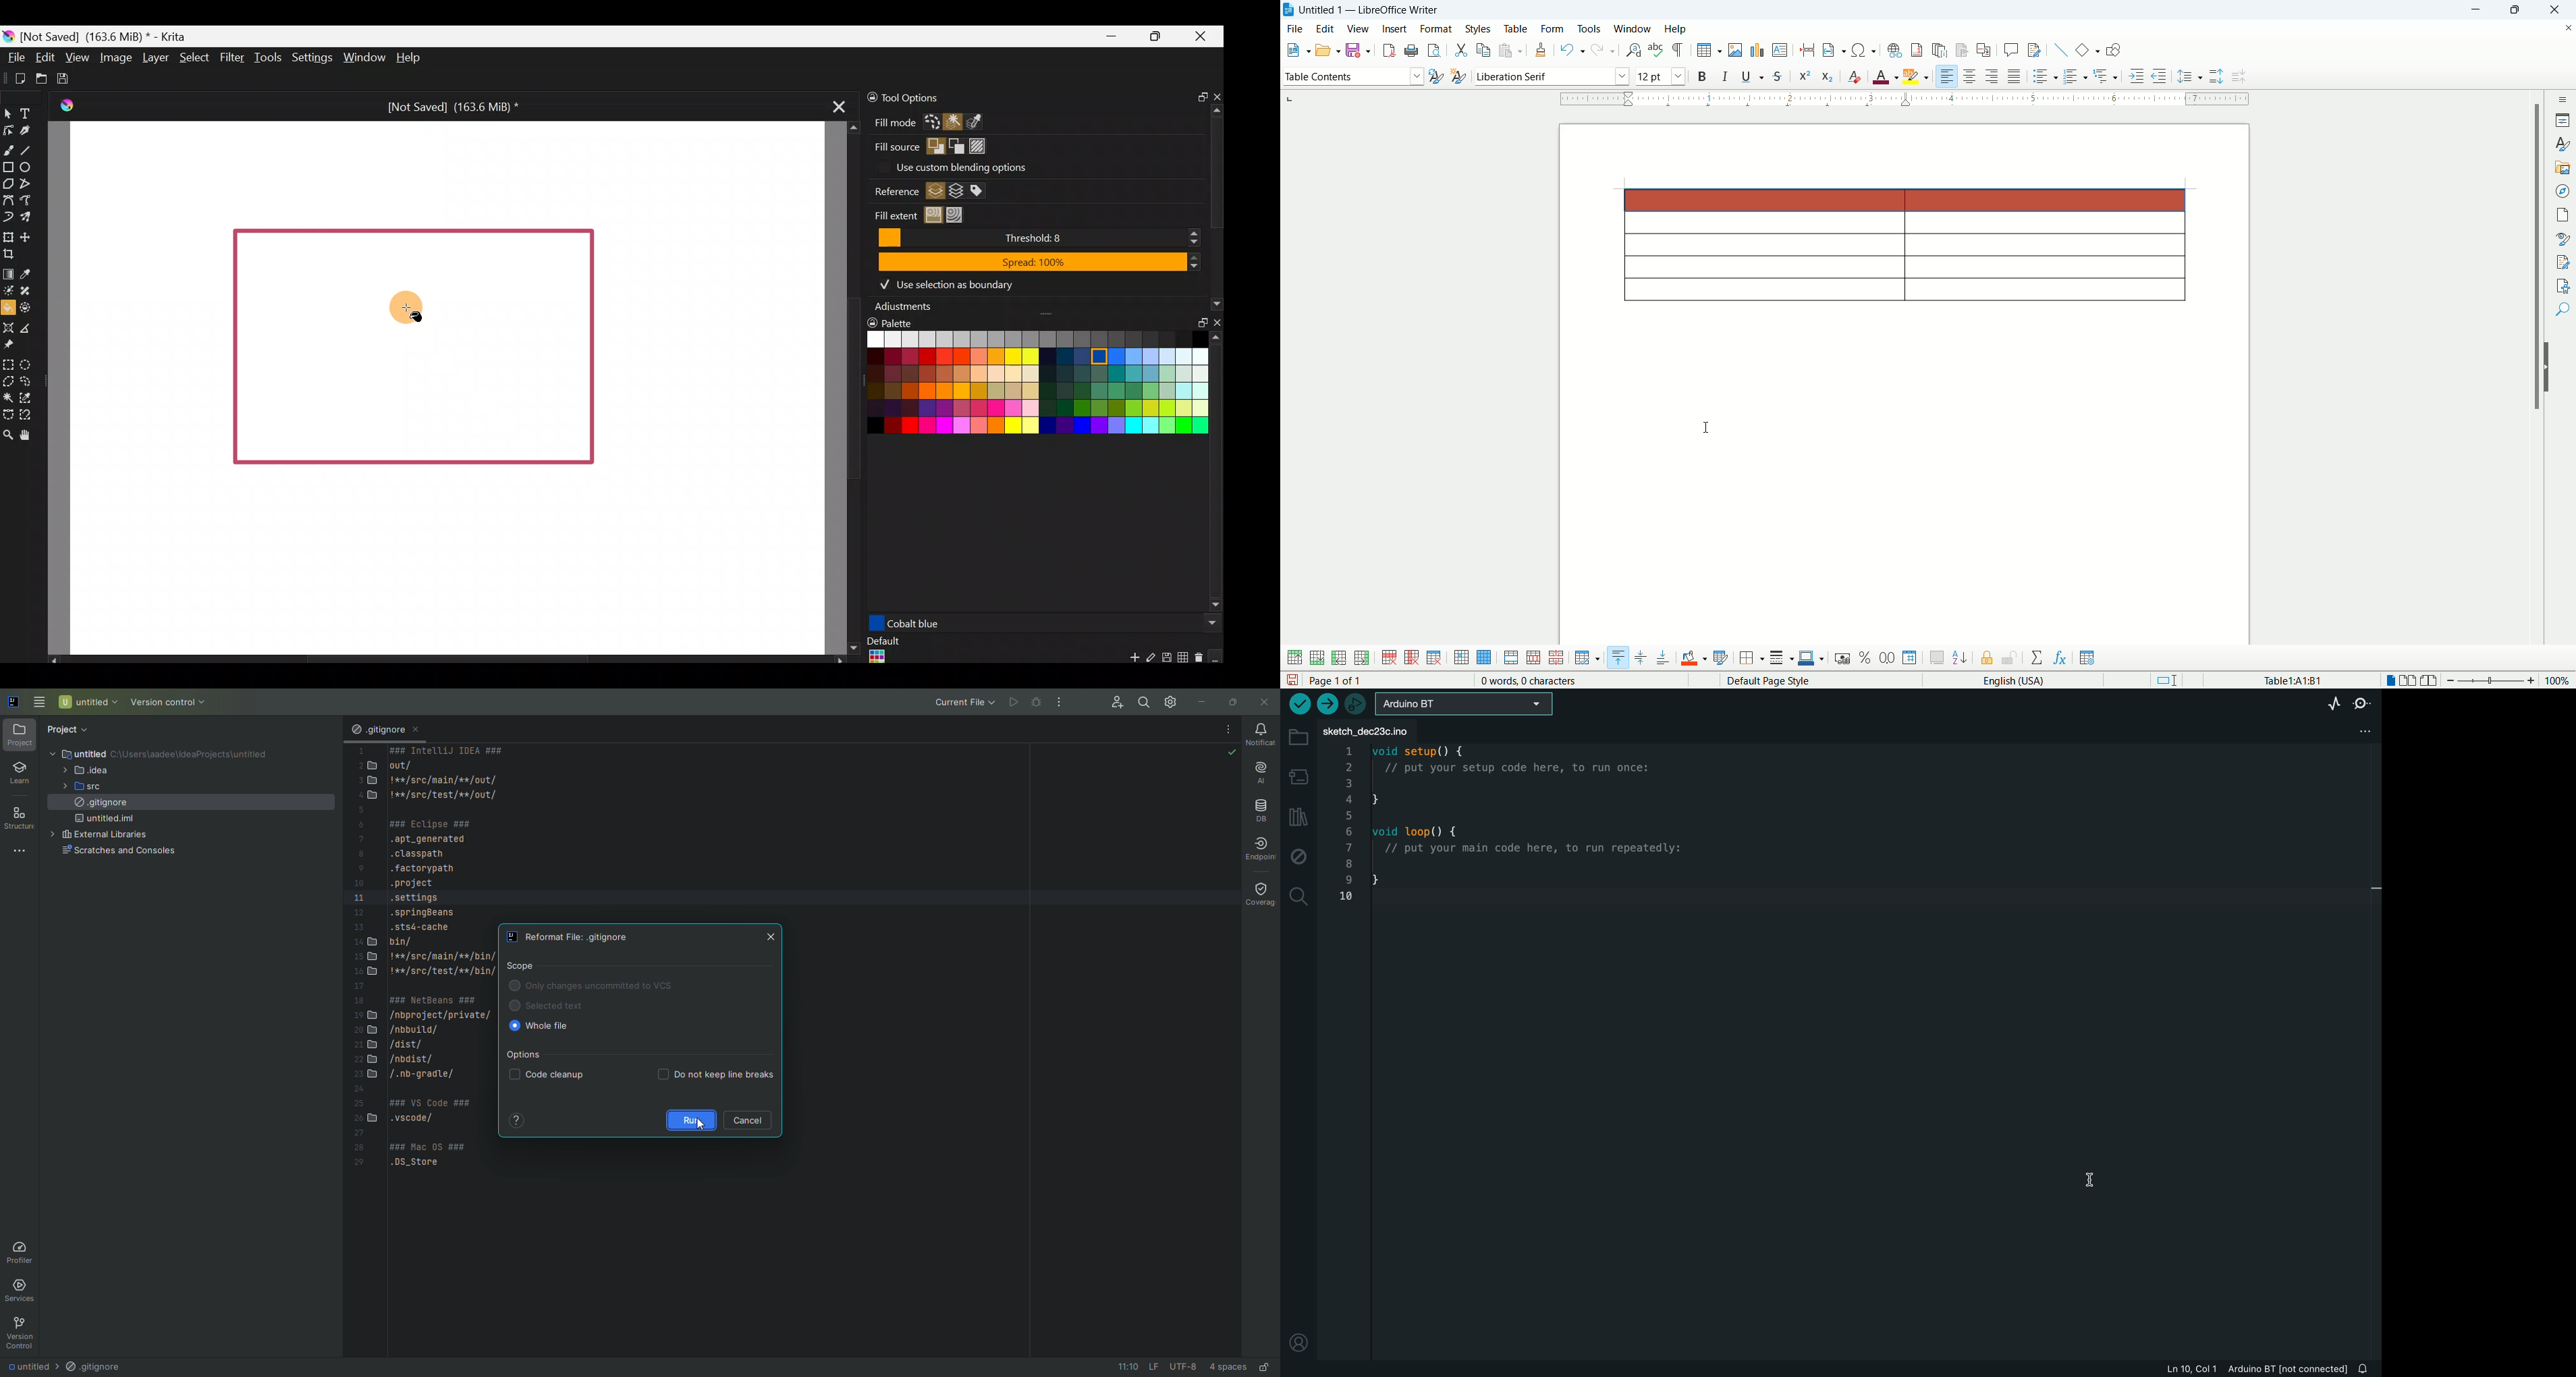  What do you see at coordinates (935, 191) in the screenshot?
I see `Fill regions from active layer` at bounding box center [935, 191].